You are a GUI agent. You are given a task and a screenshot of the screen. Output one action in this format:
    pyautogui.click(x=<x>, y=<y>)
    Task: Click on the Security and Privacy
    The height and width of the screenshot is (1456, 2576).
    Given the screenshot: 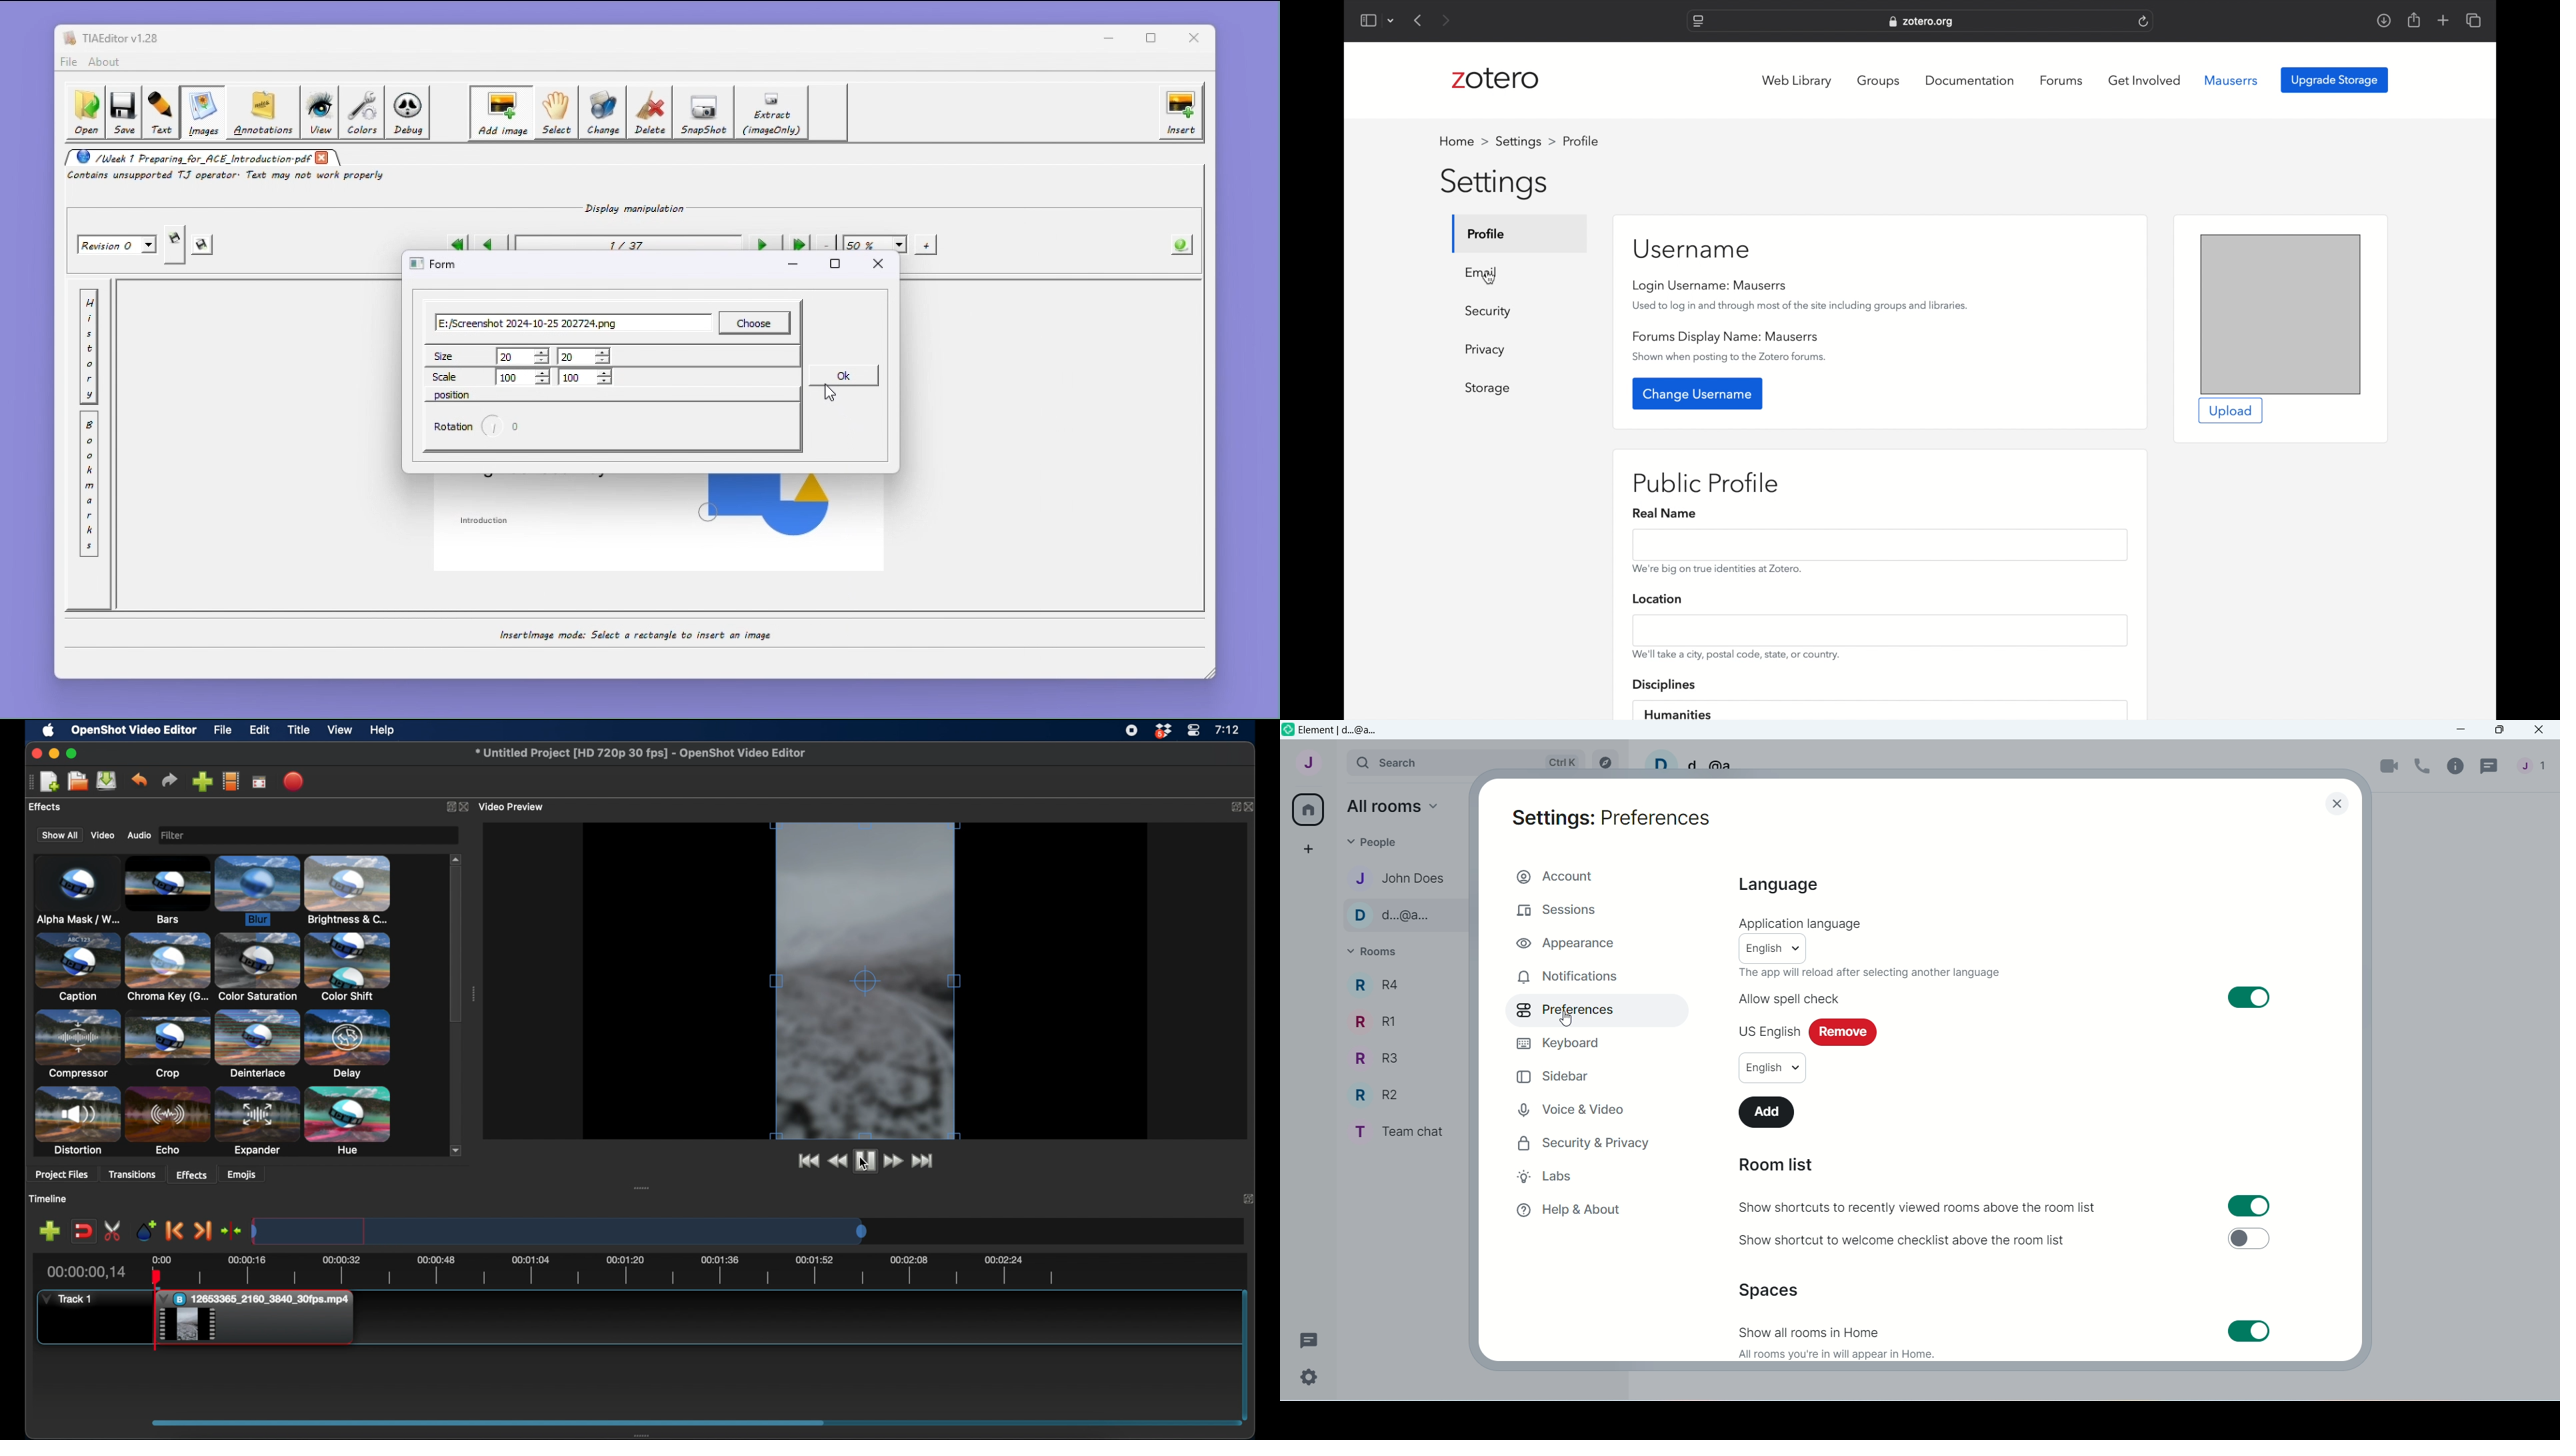 What is the action you would take?
    pyautogui.click(x=1583, y=1143)
    